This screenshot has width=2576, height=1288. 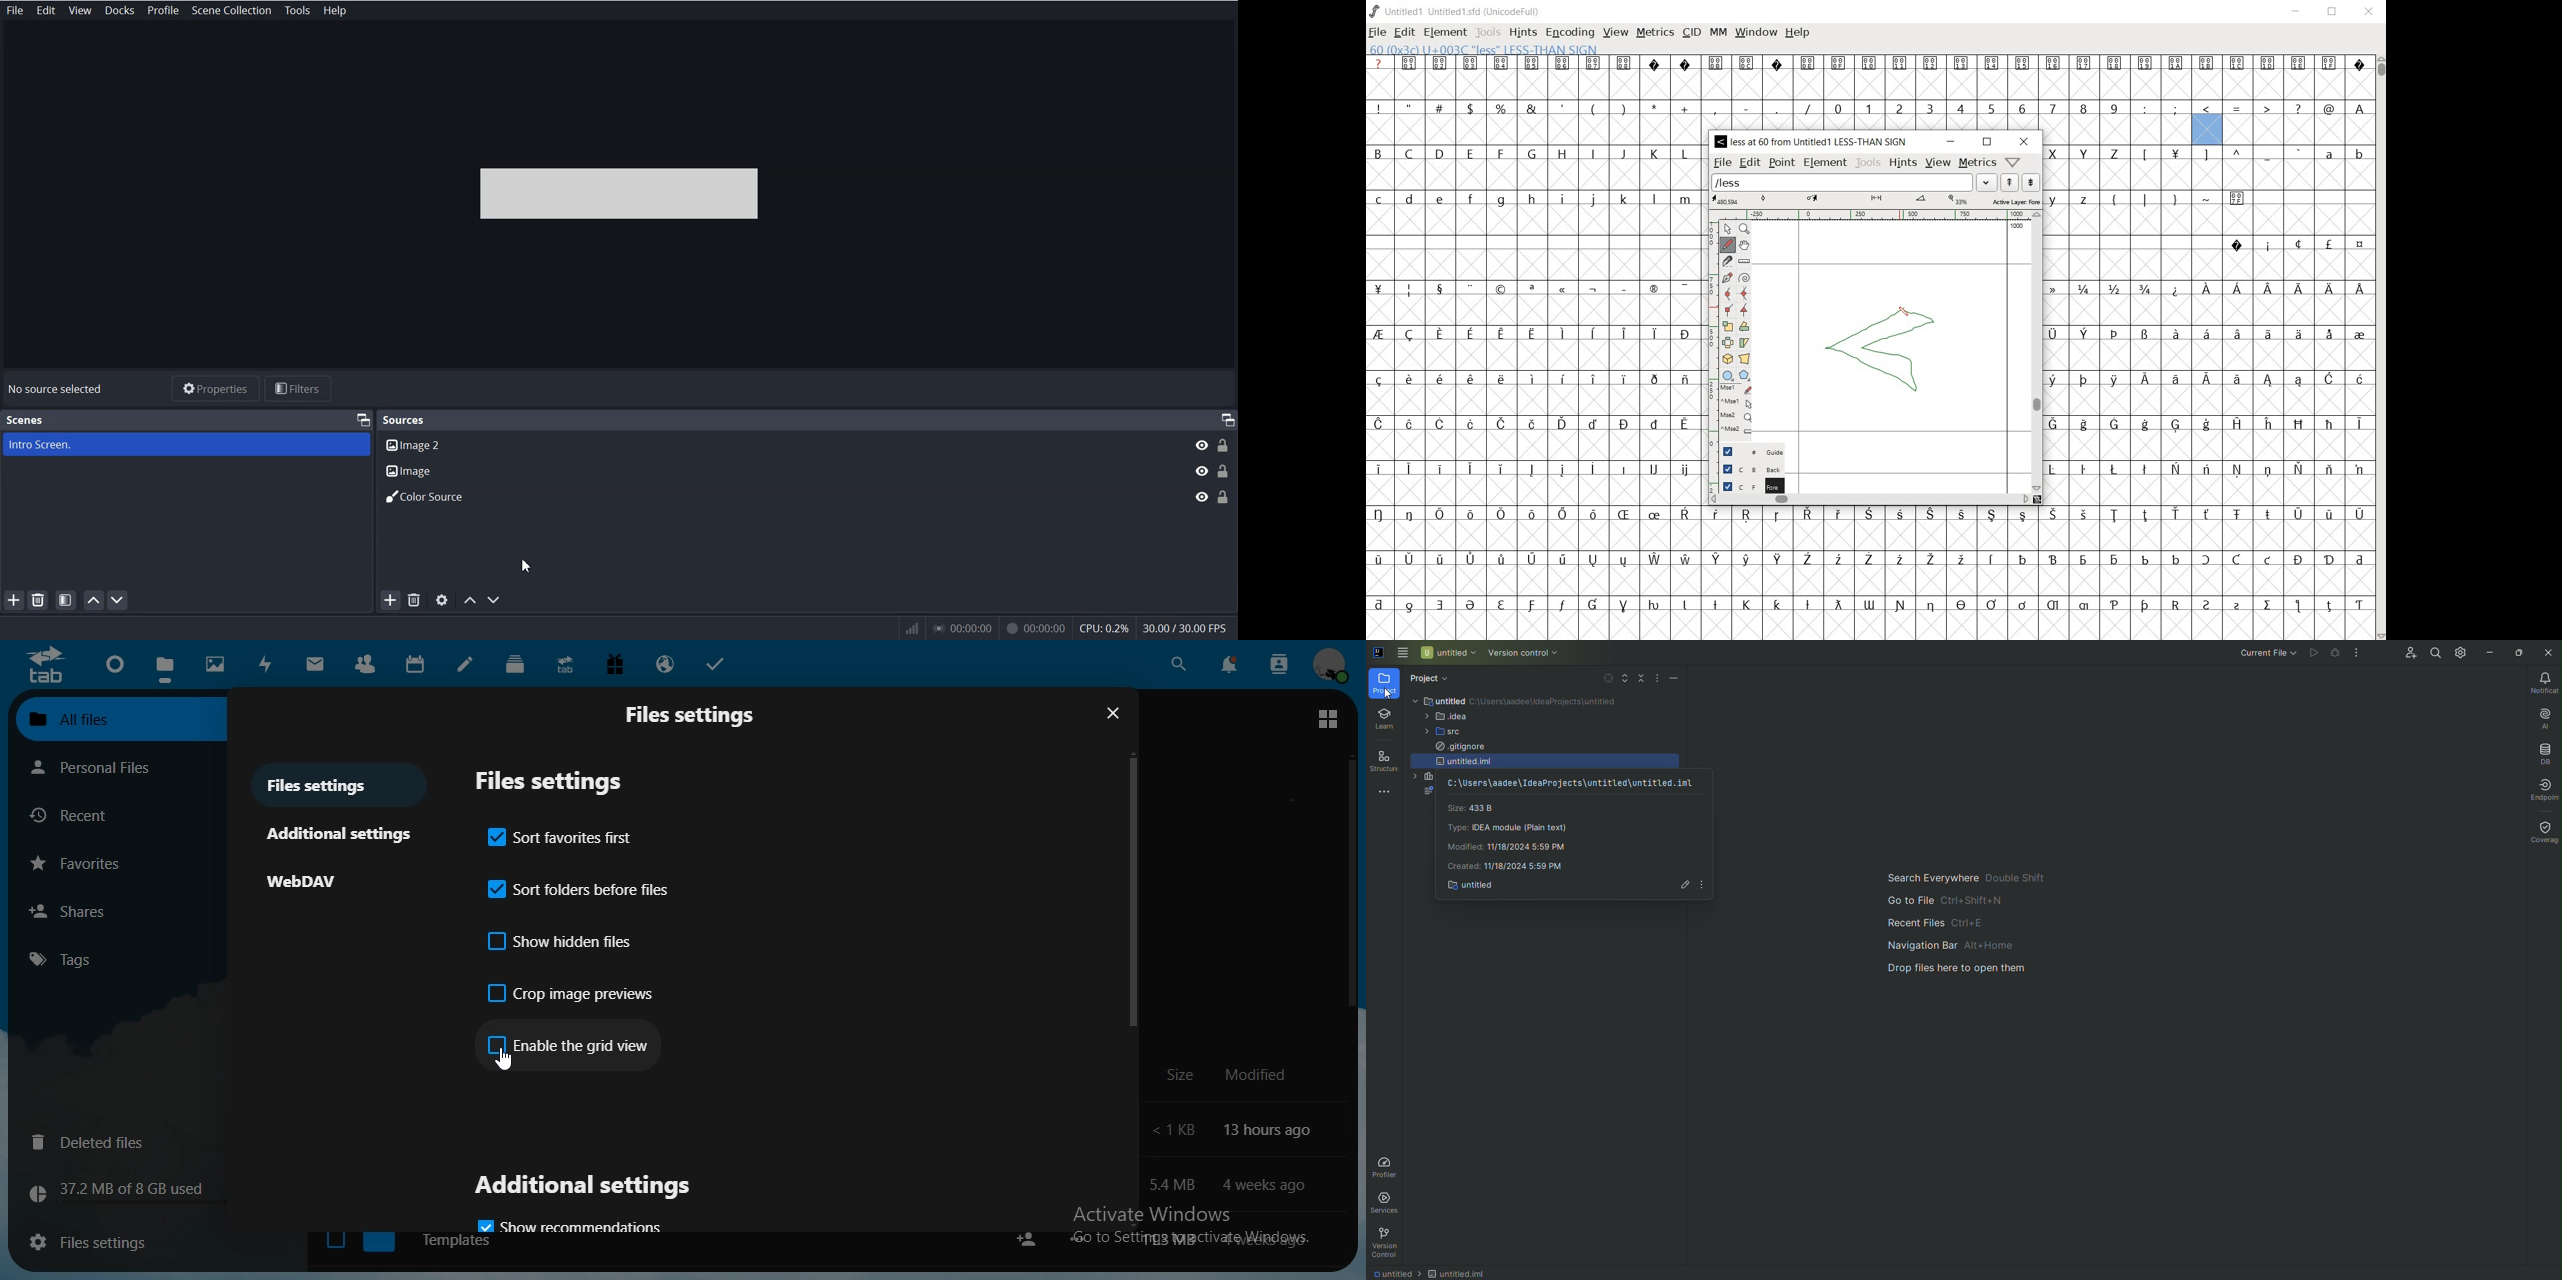 What do you see at coordinates (114, 669) in the screenshot?
I see `dashboard` at bounding box center [114, 669].